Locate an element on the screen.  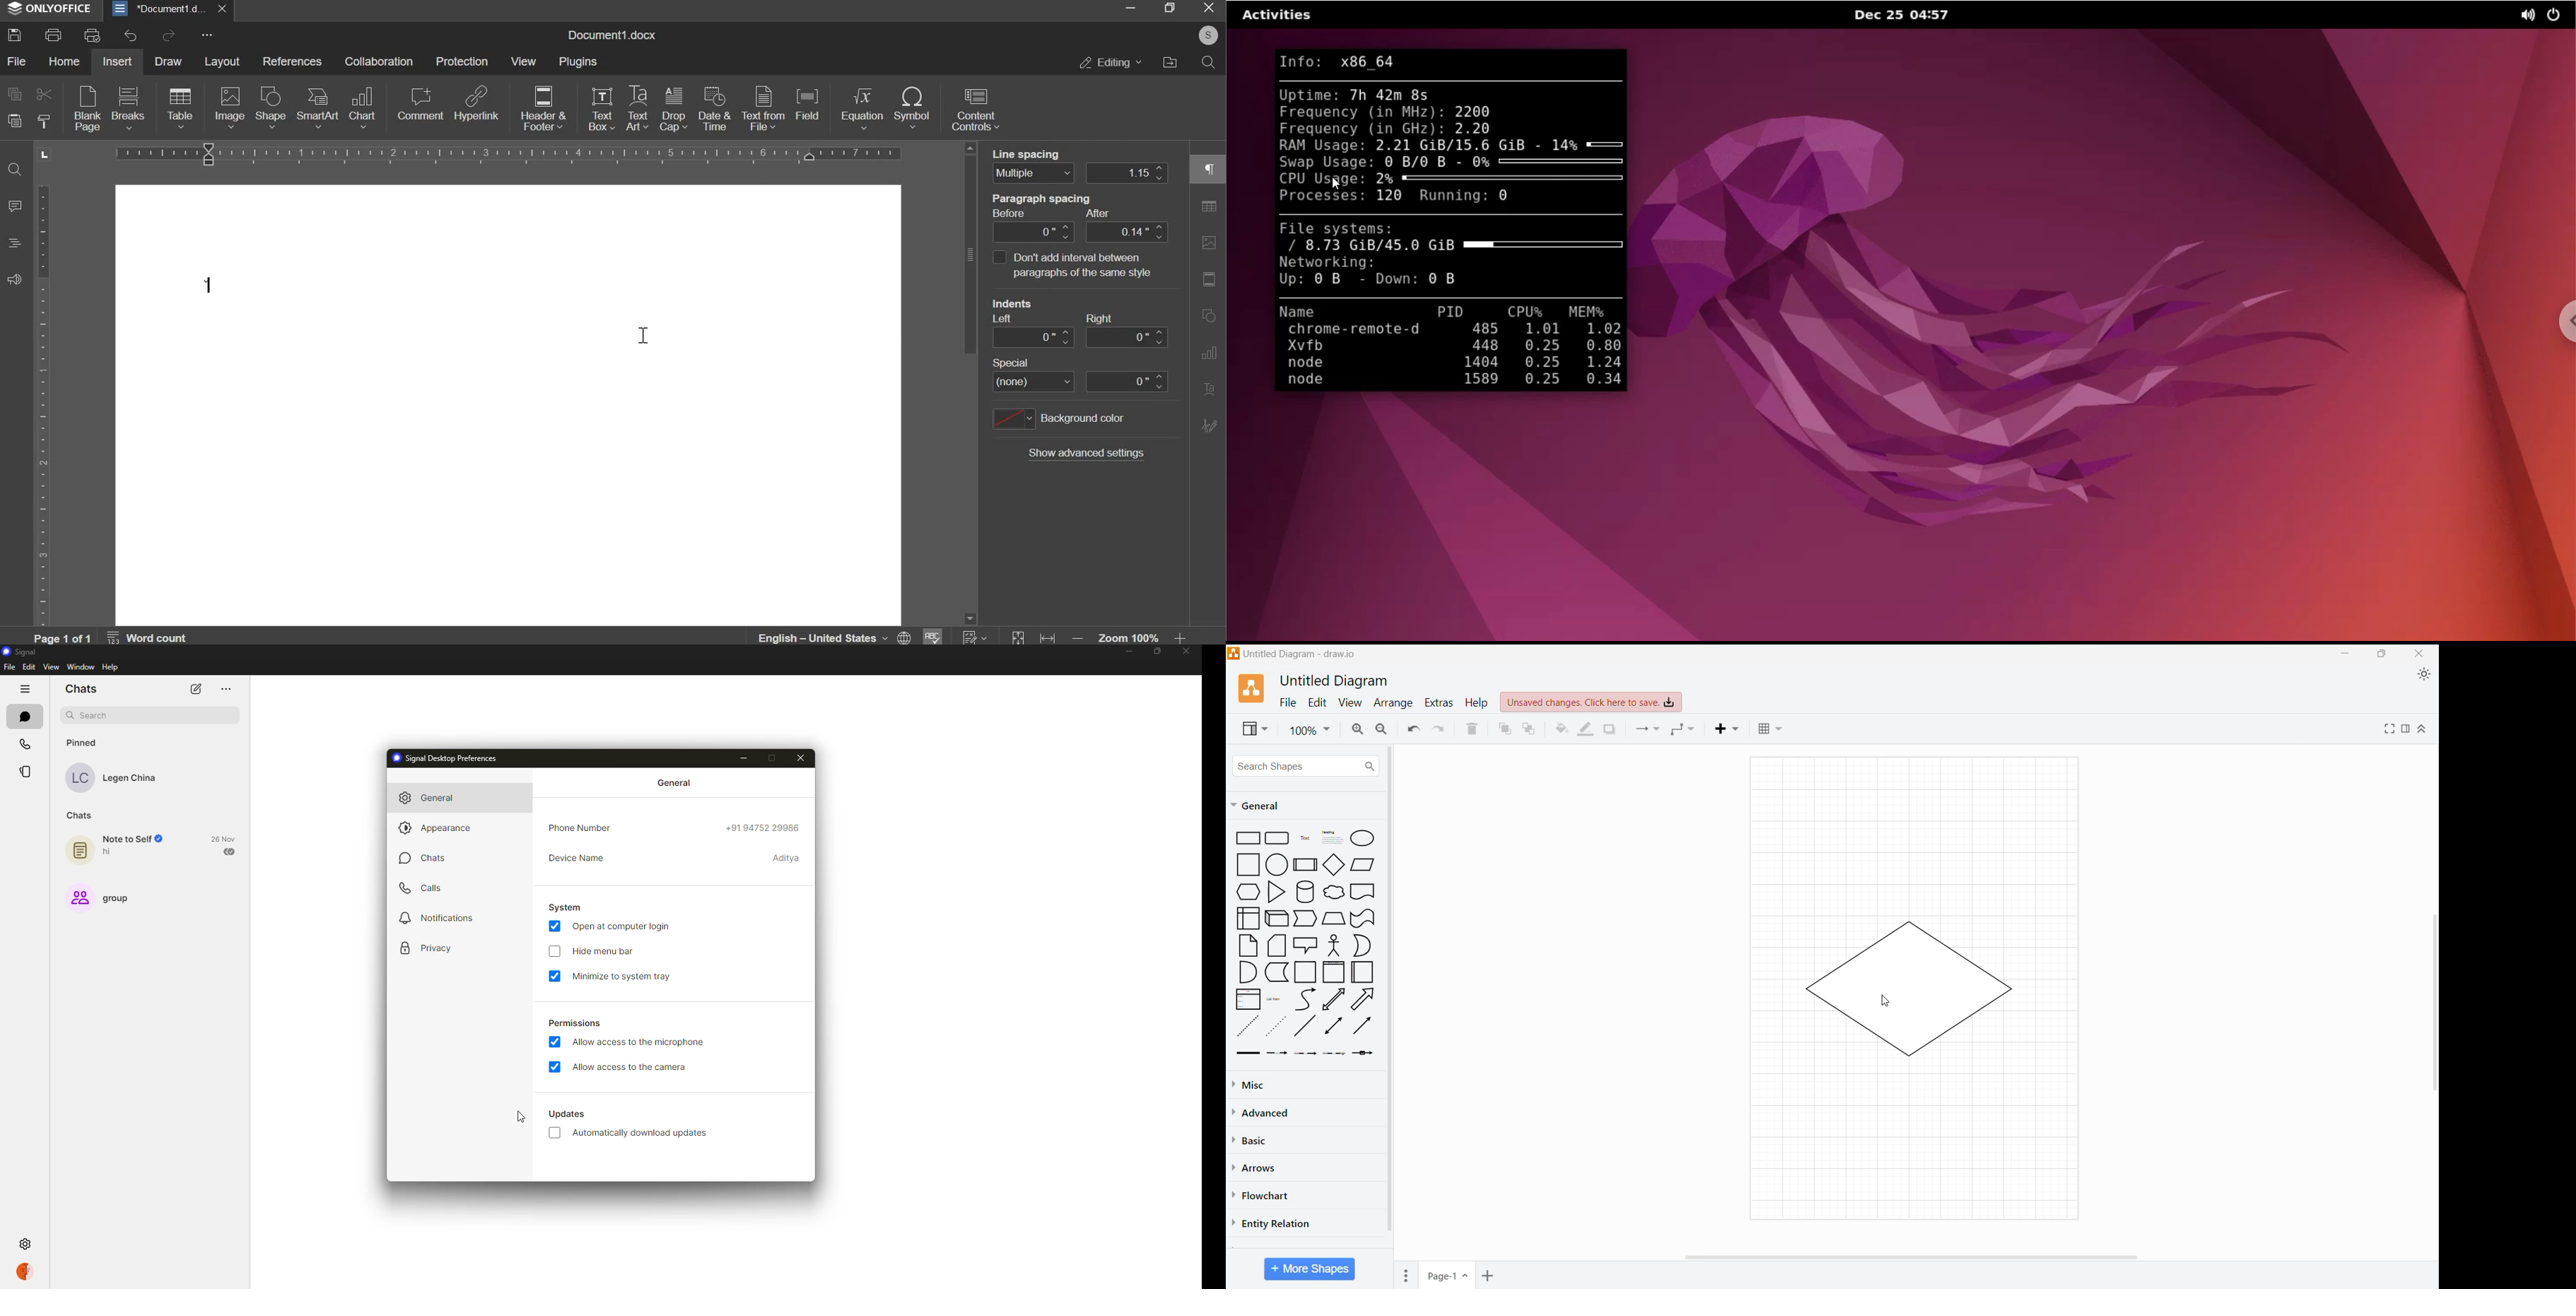
save is located at coordinates (15, 37).